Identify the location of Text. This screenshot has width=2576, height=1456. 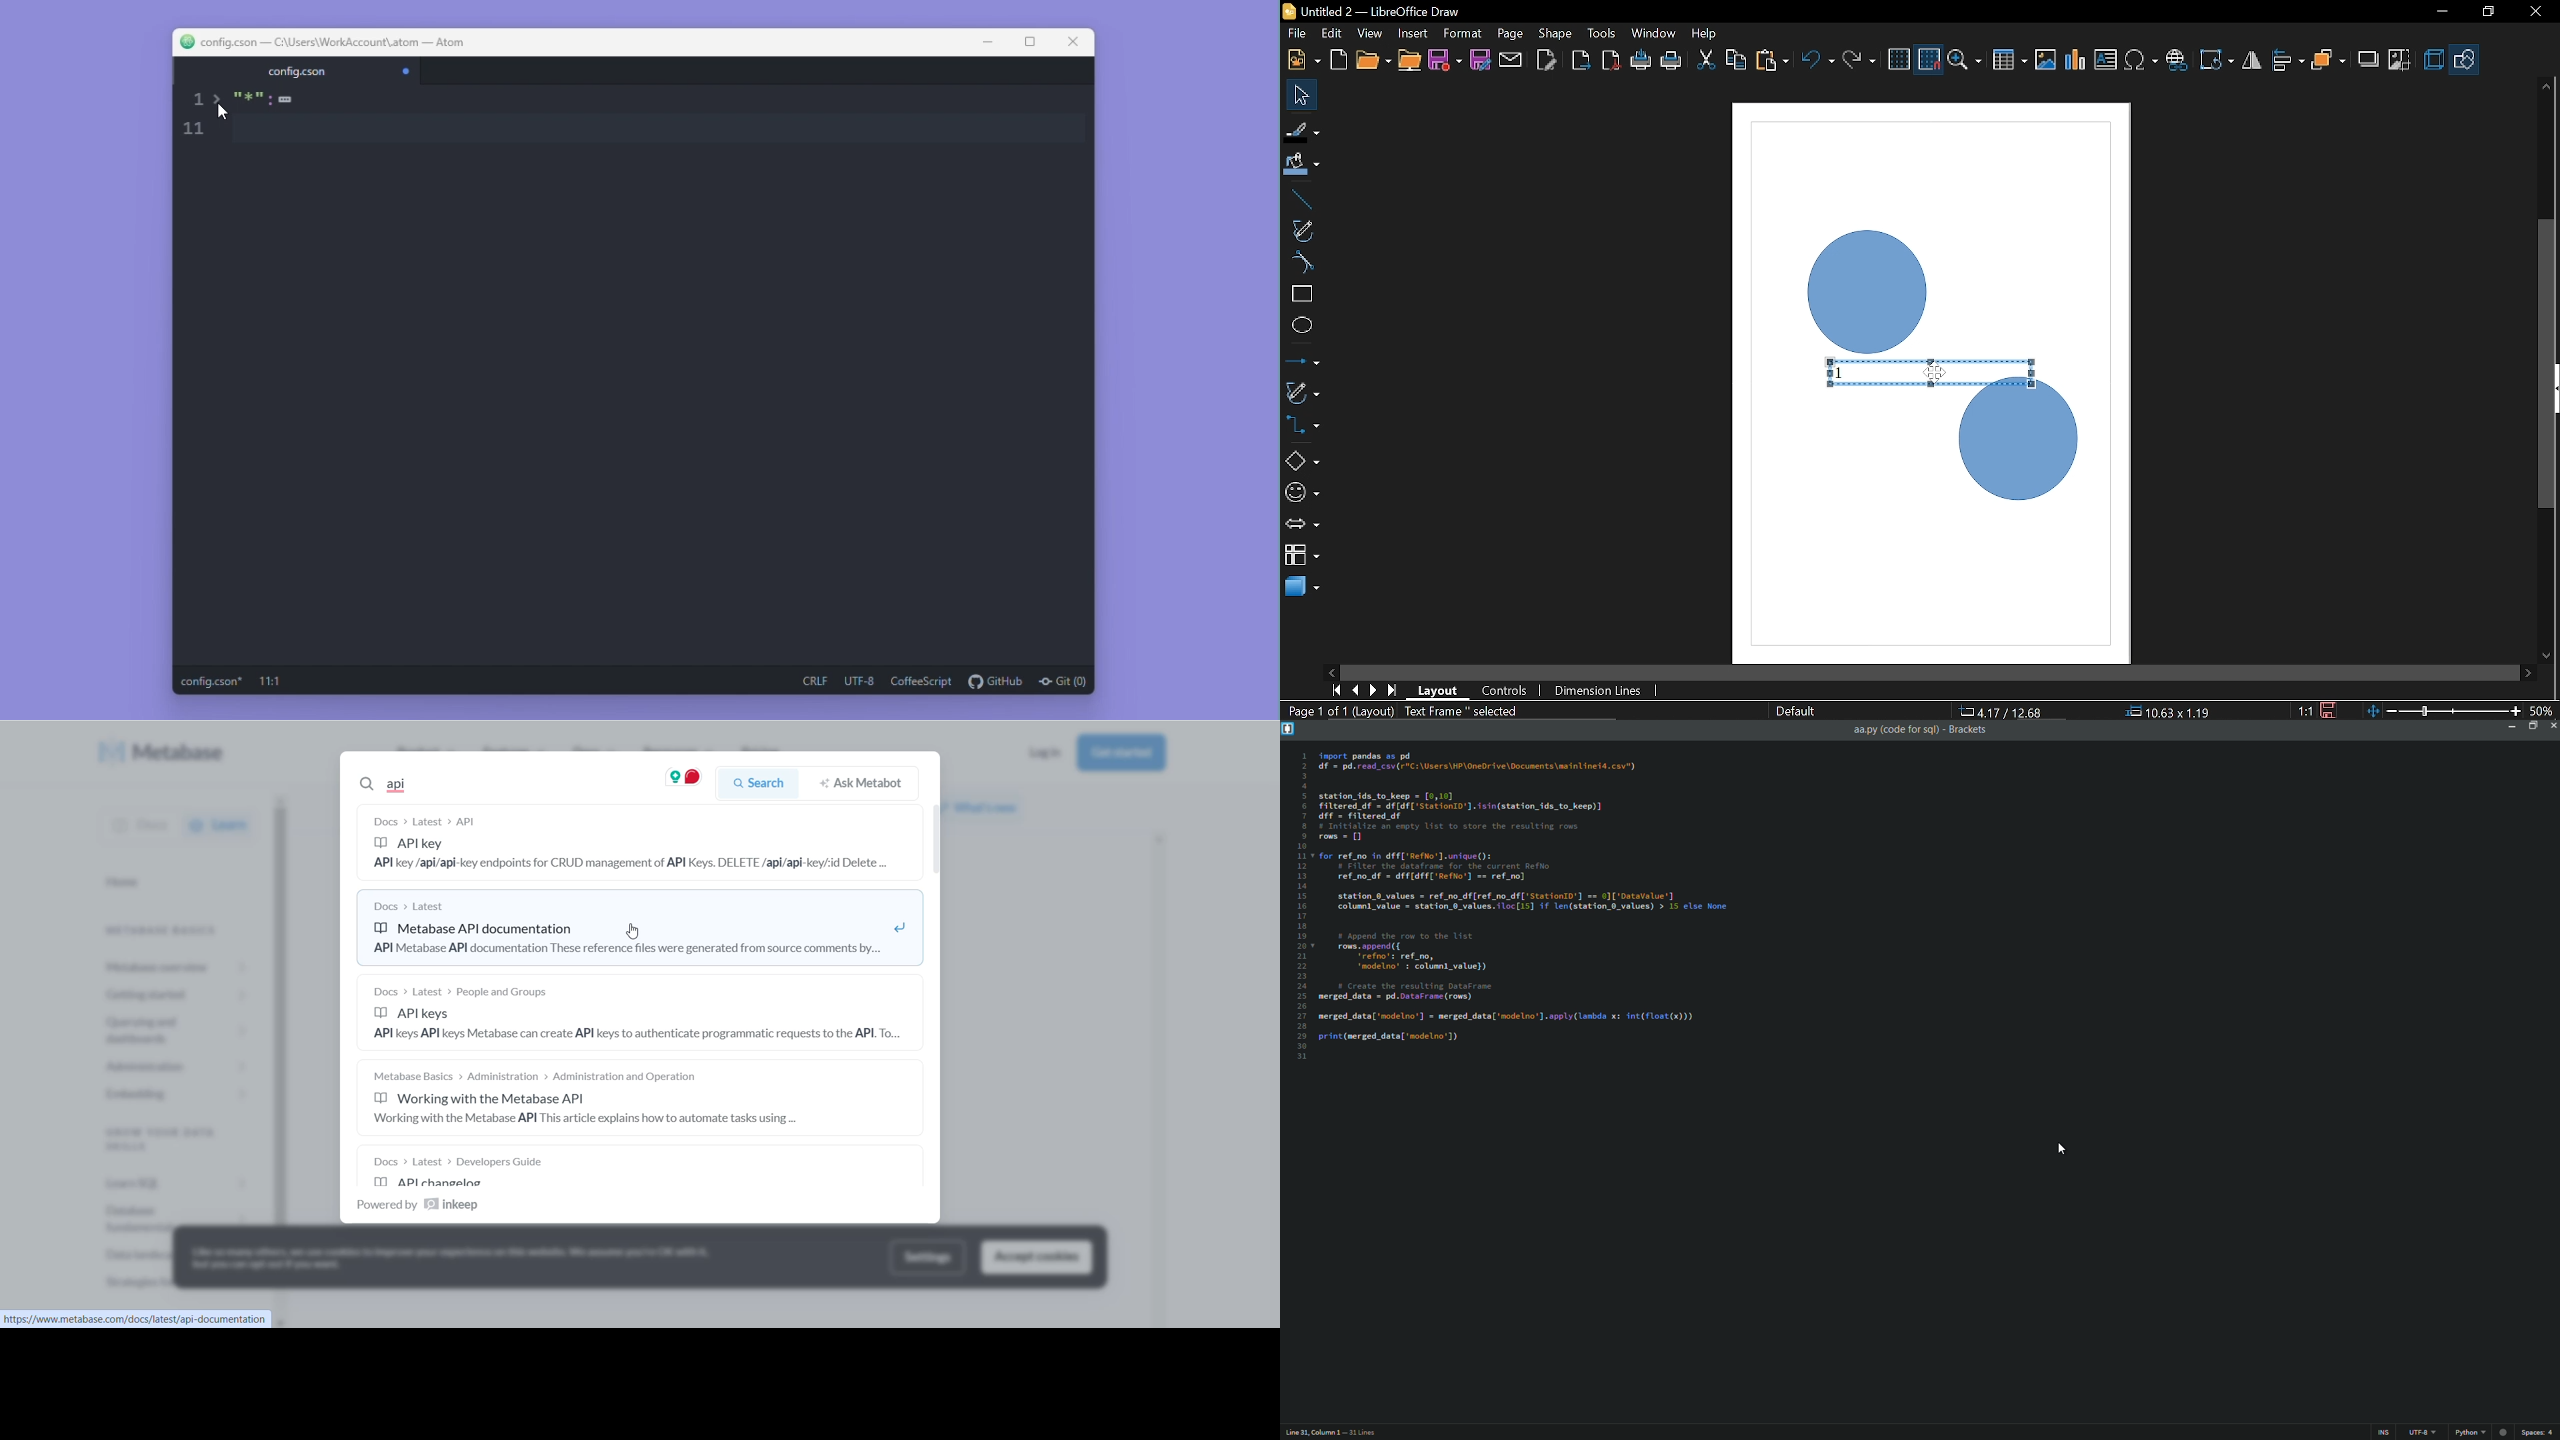
(2106, 60).